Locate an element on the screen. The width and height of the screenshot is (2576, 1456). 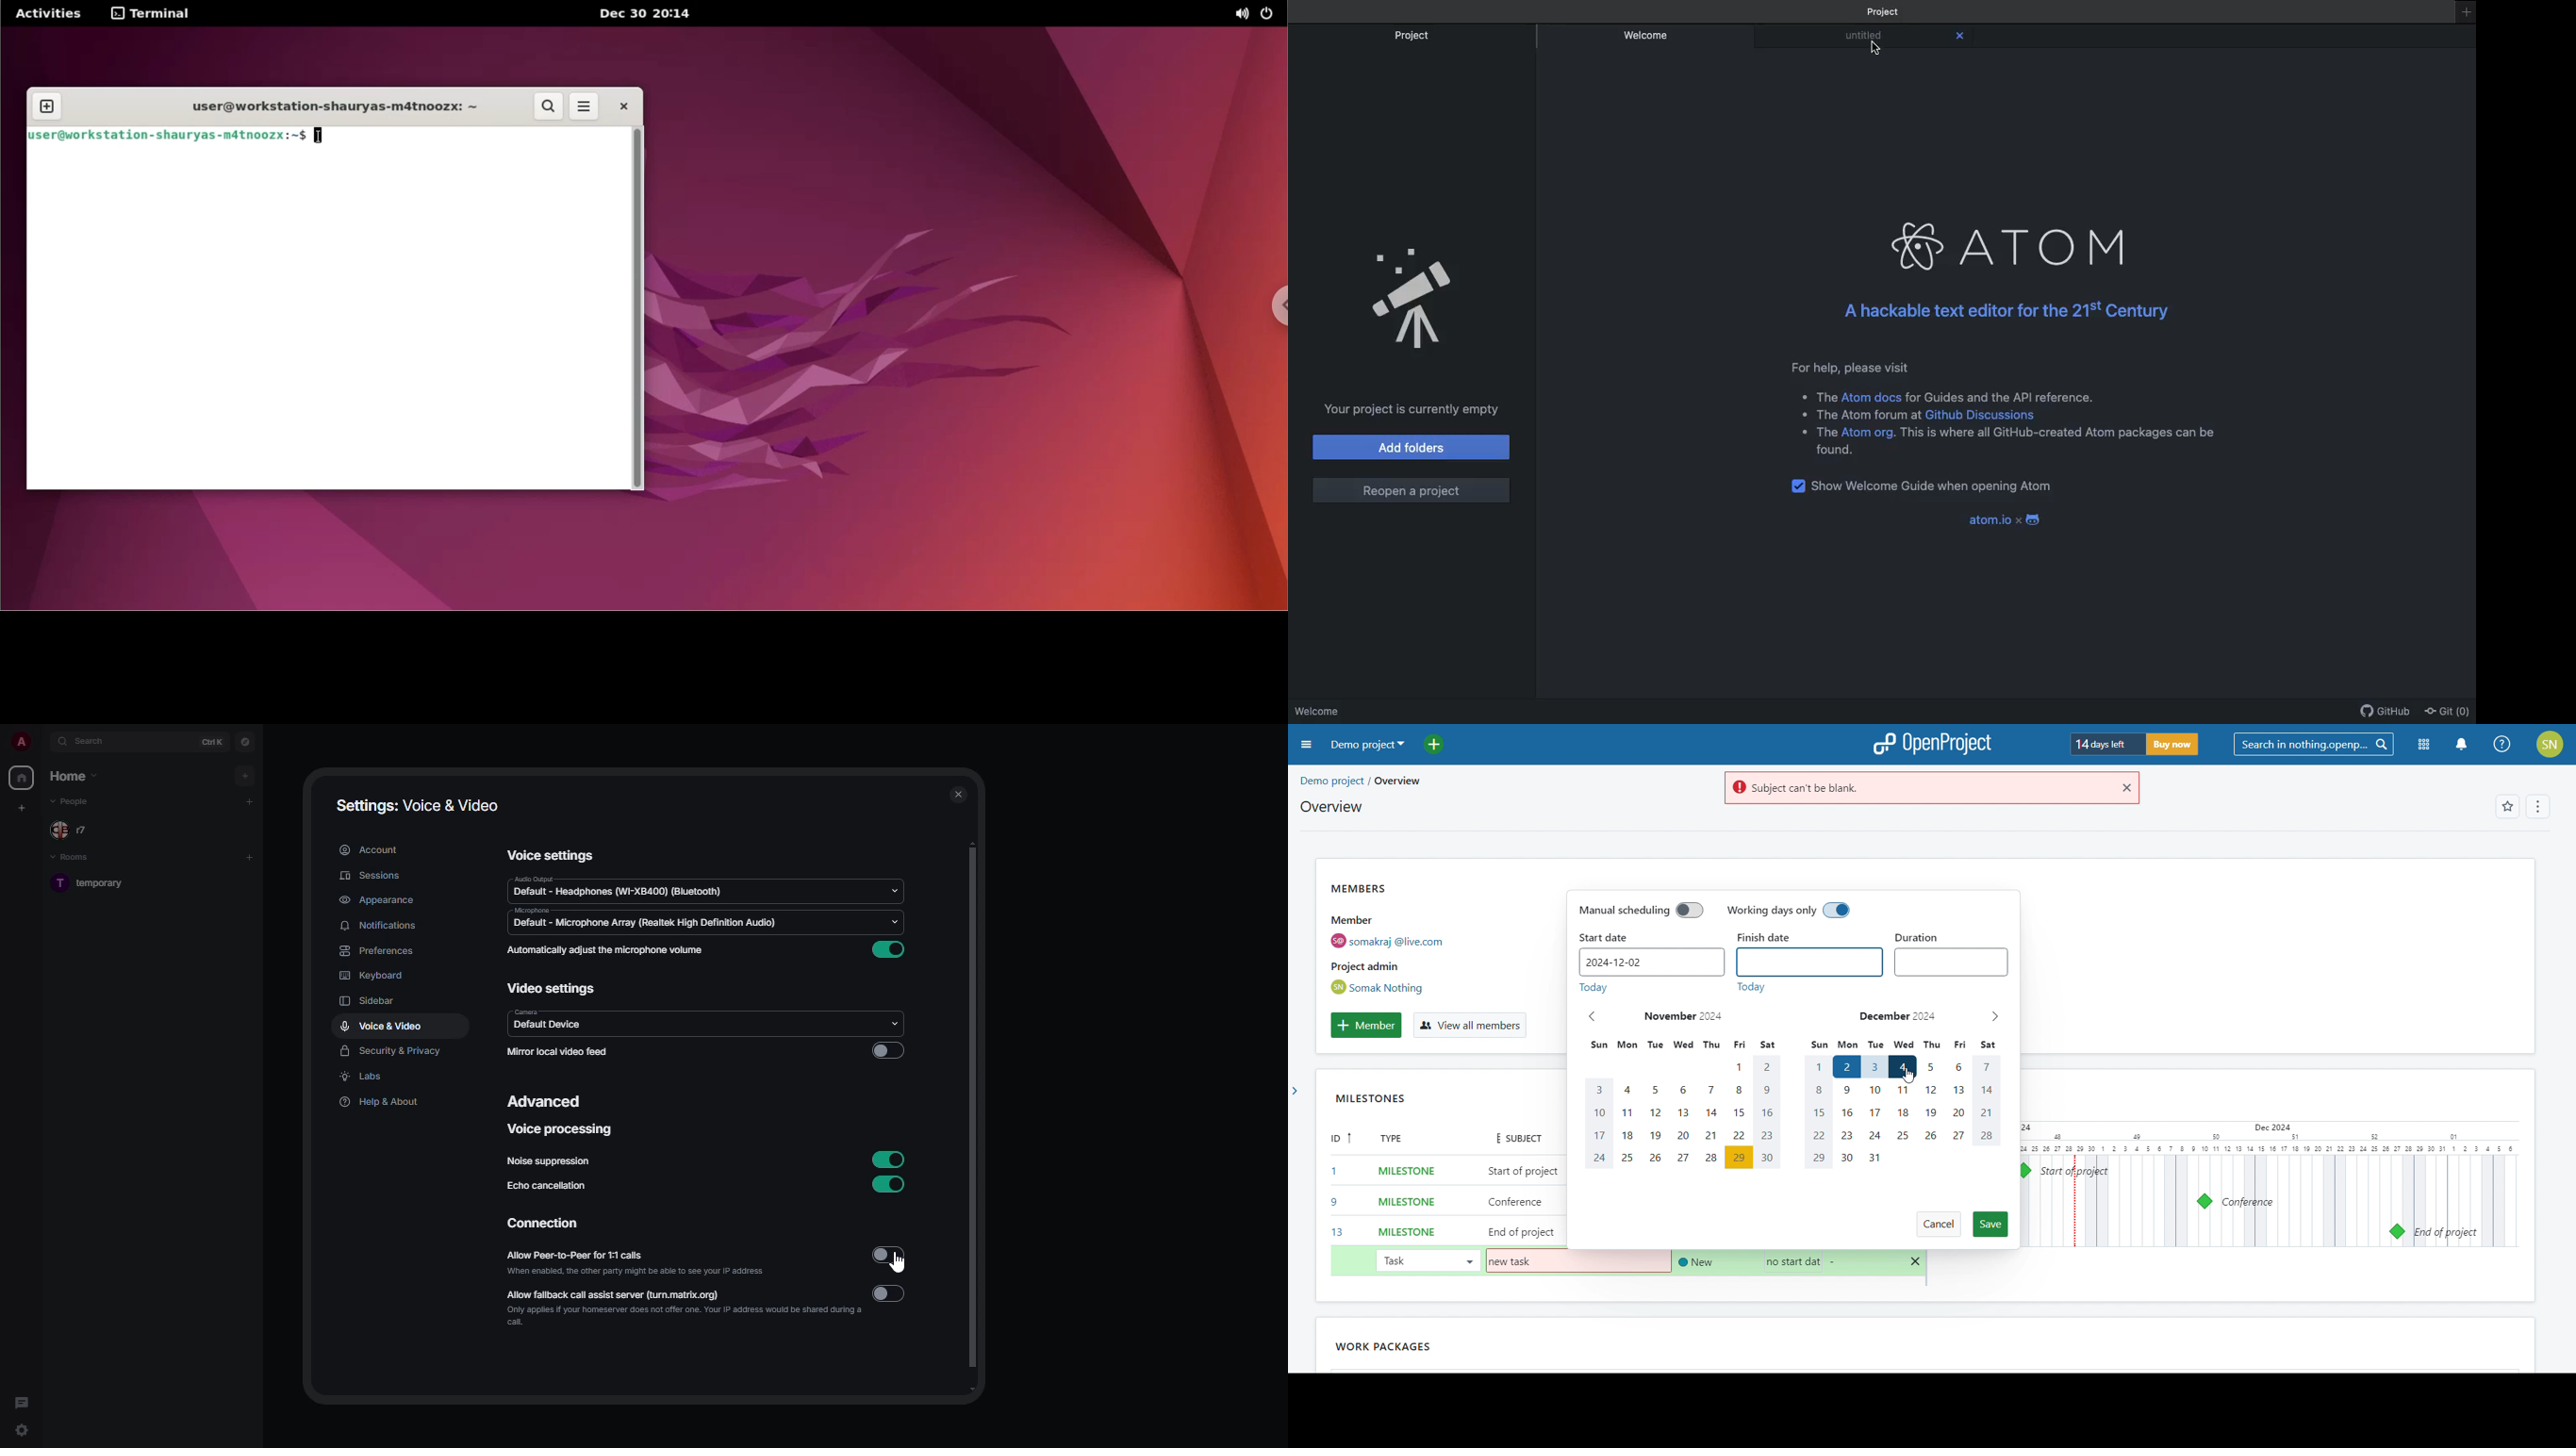
logo is located at coordinates (1932, 744).